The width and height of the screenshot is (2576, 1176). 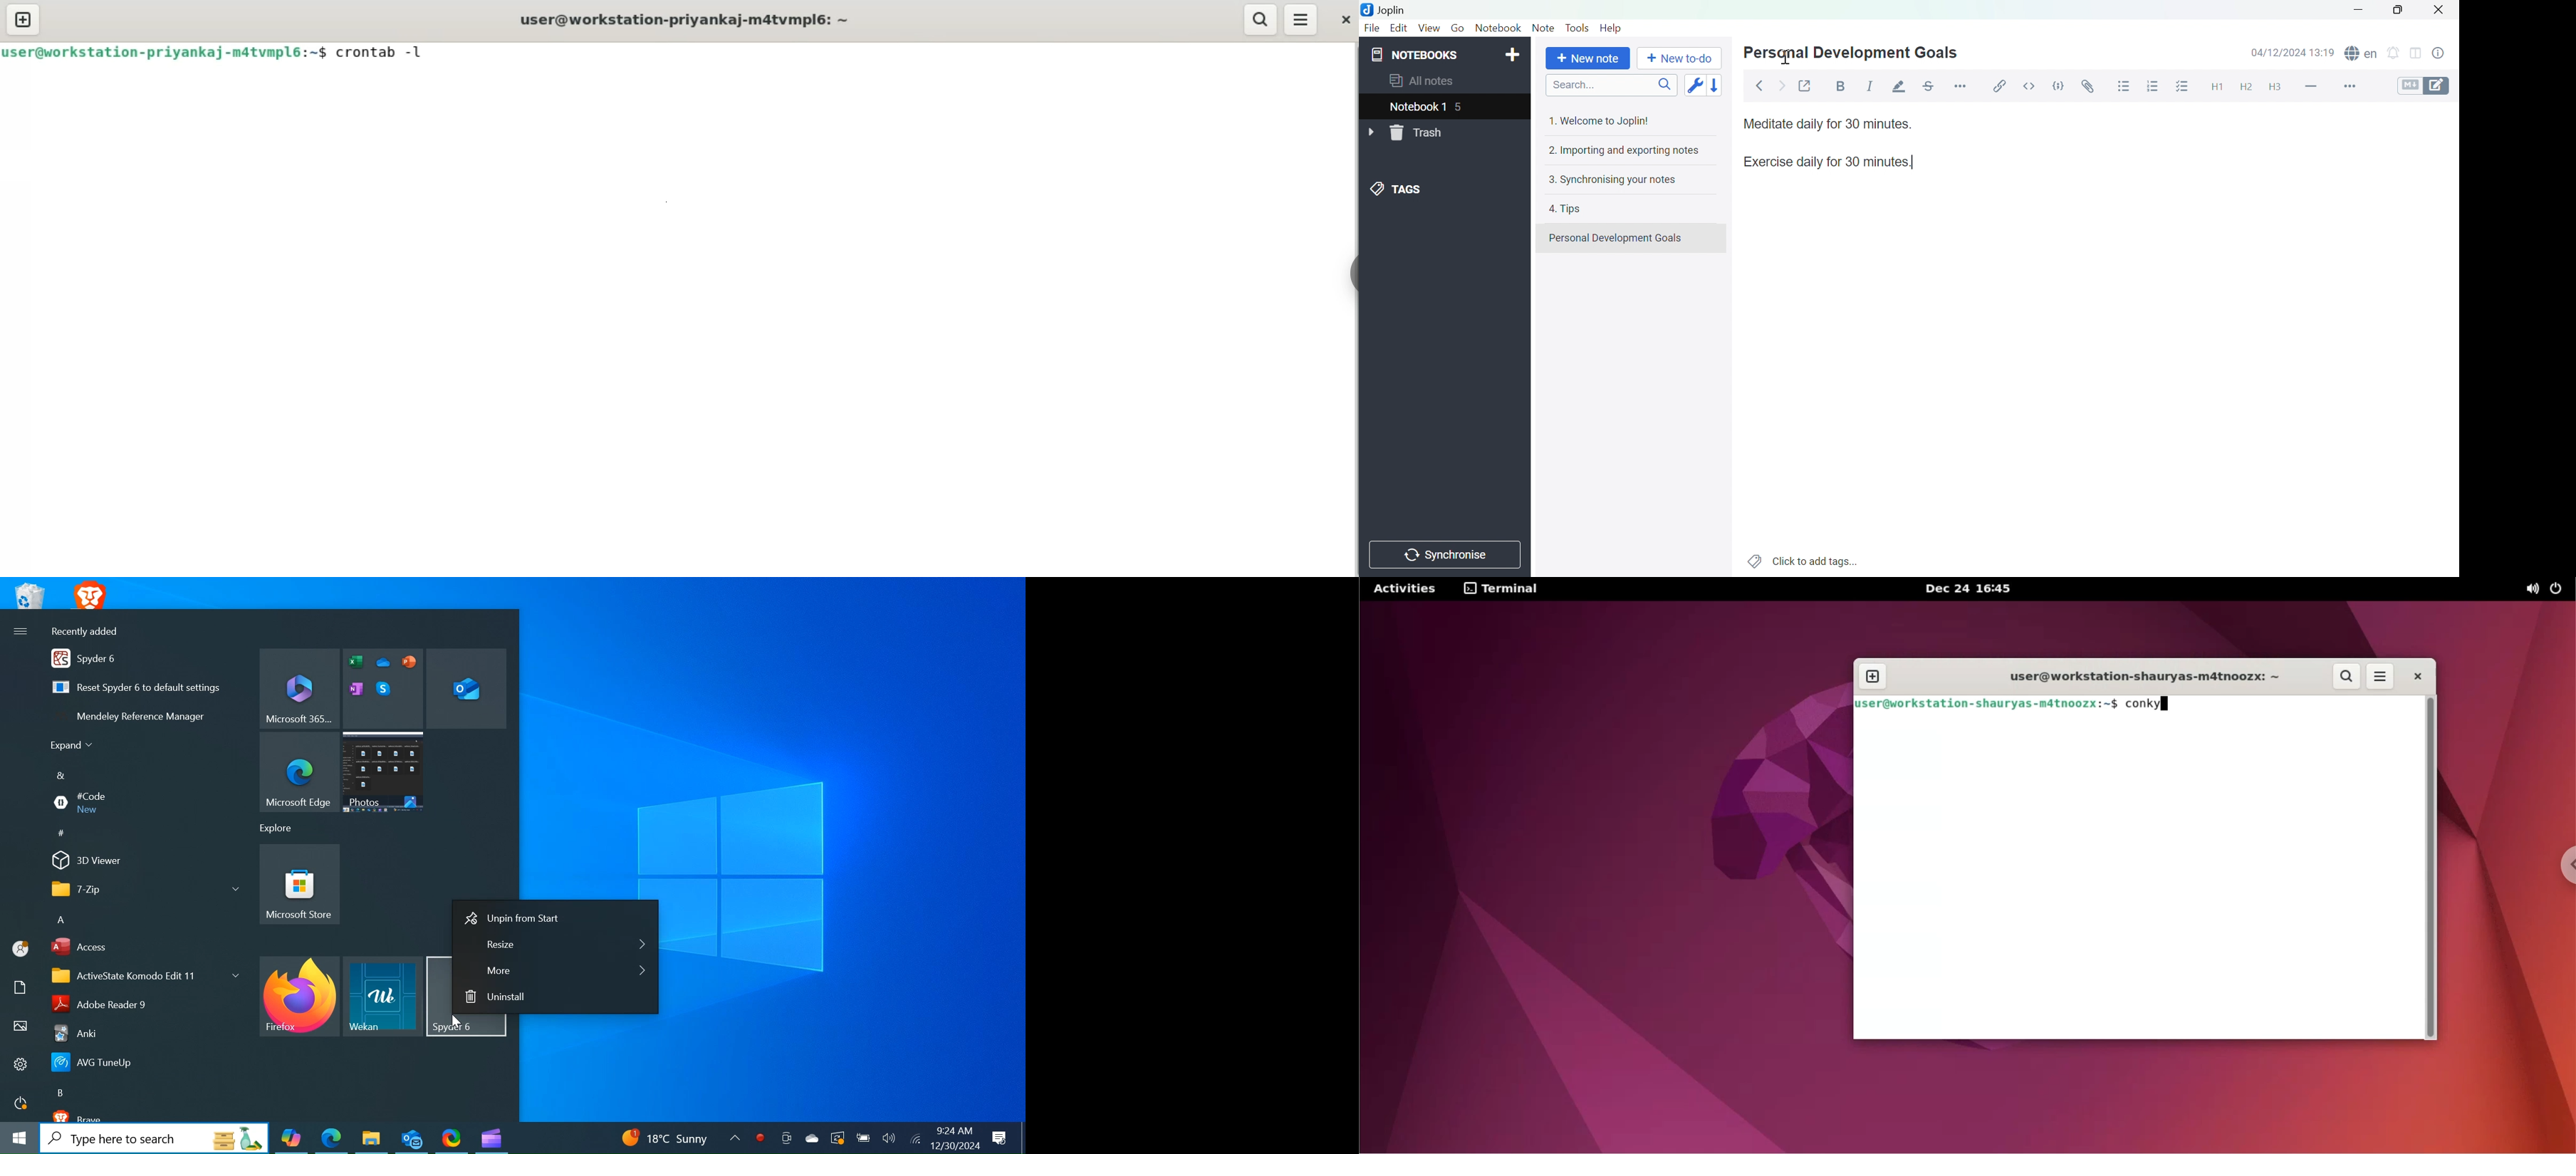 What do you see at coordinates (491, 1138) in the screenshot?
I see `Microsoft Clipchamp` at bounding box center [491, 1138].